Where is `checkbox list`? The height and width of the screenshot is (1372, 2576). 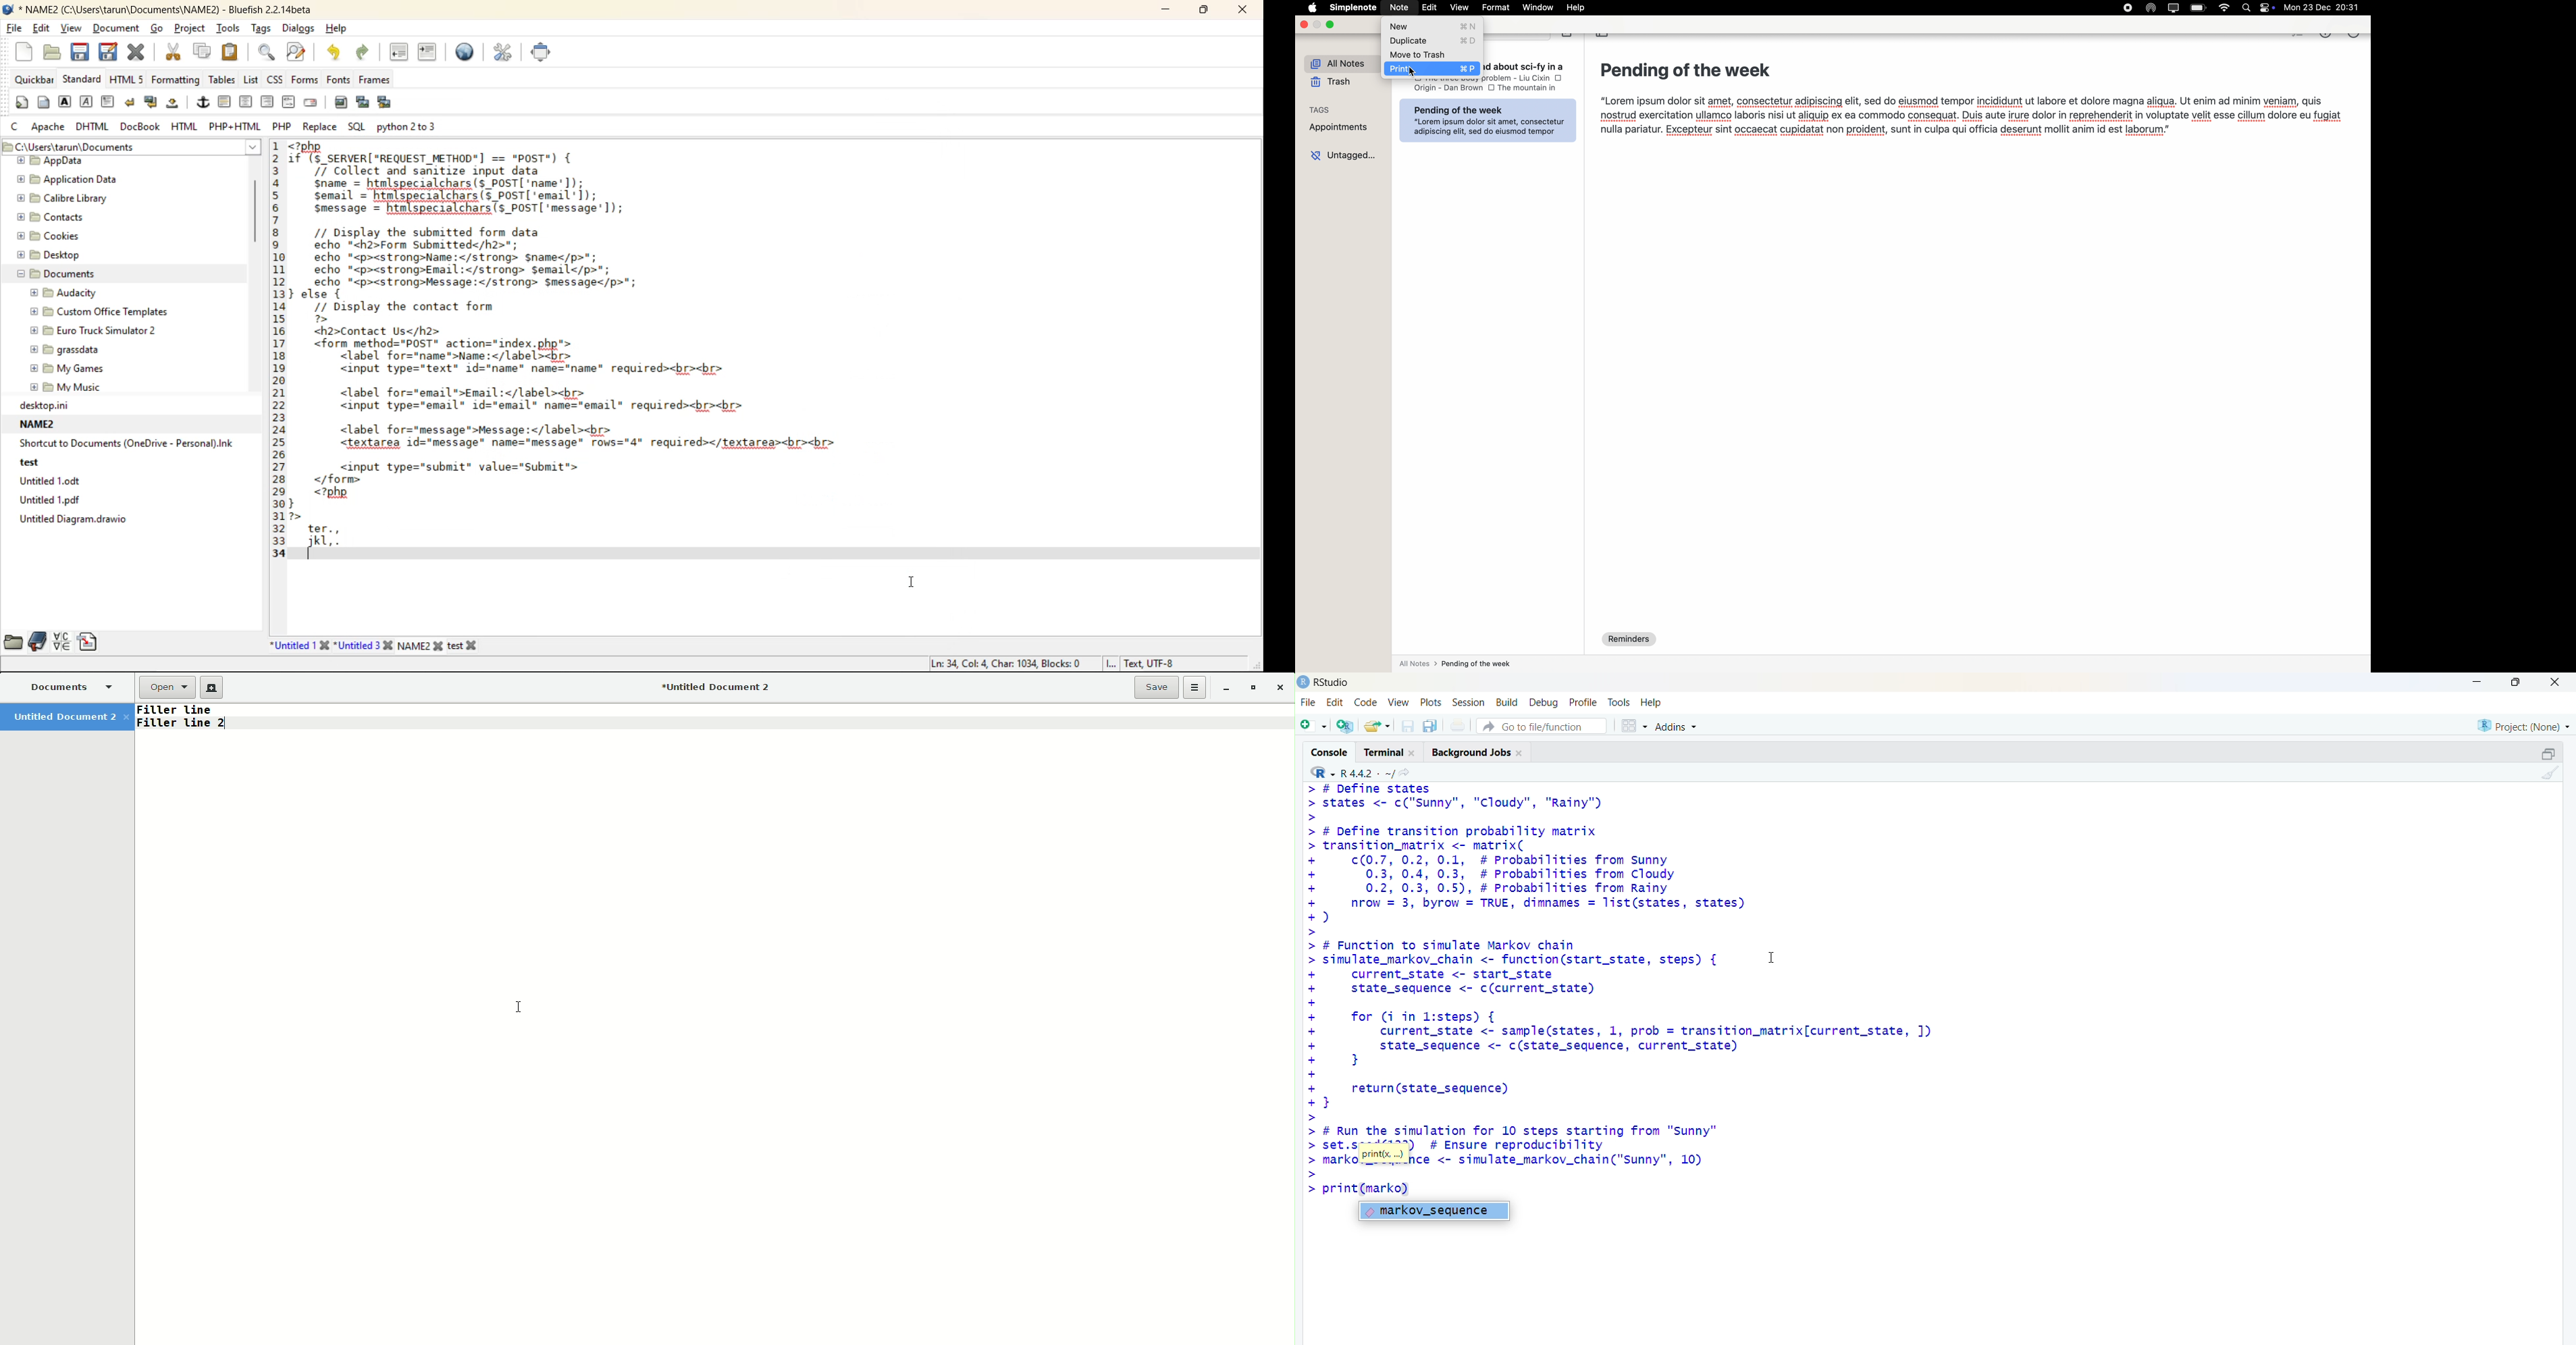
checkbox list is located at coordinates (2295, 38).